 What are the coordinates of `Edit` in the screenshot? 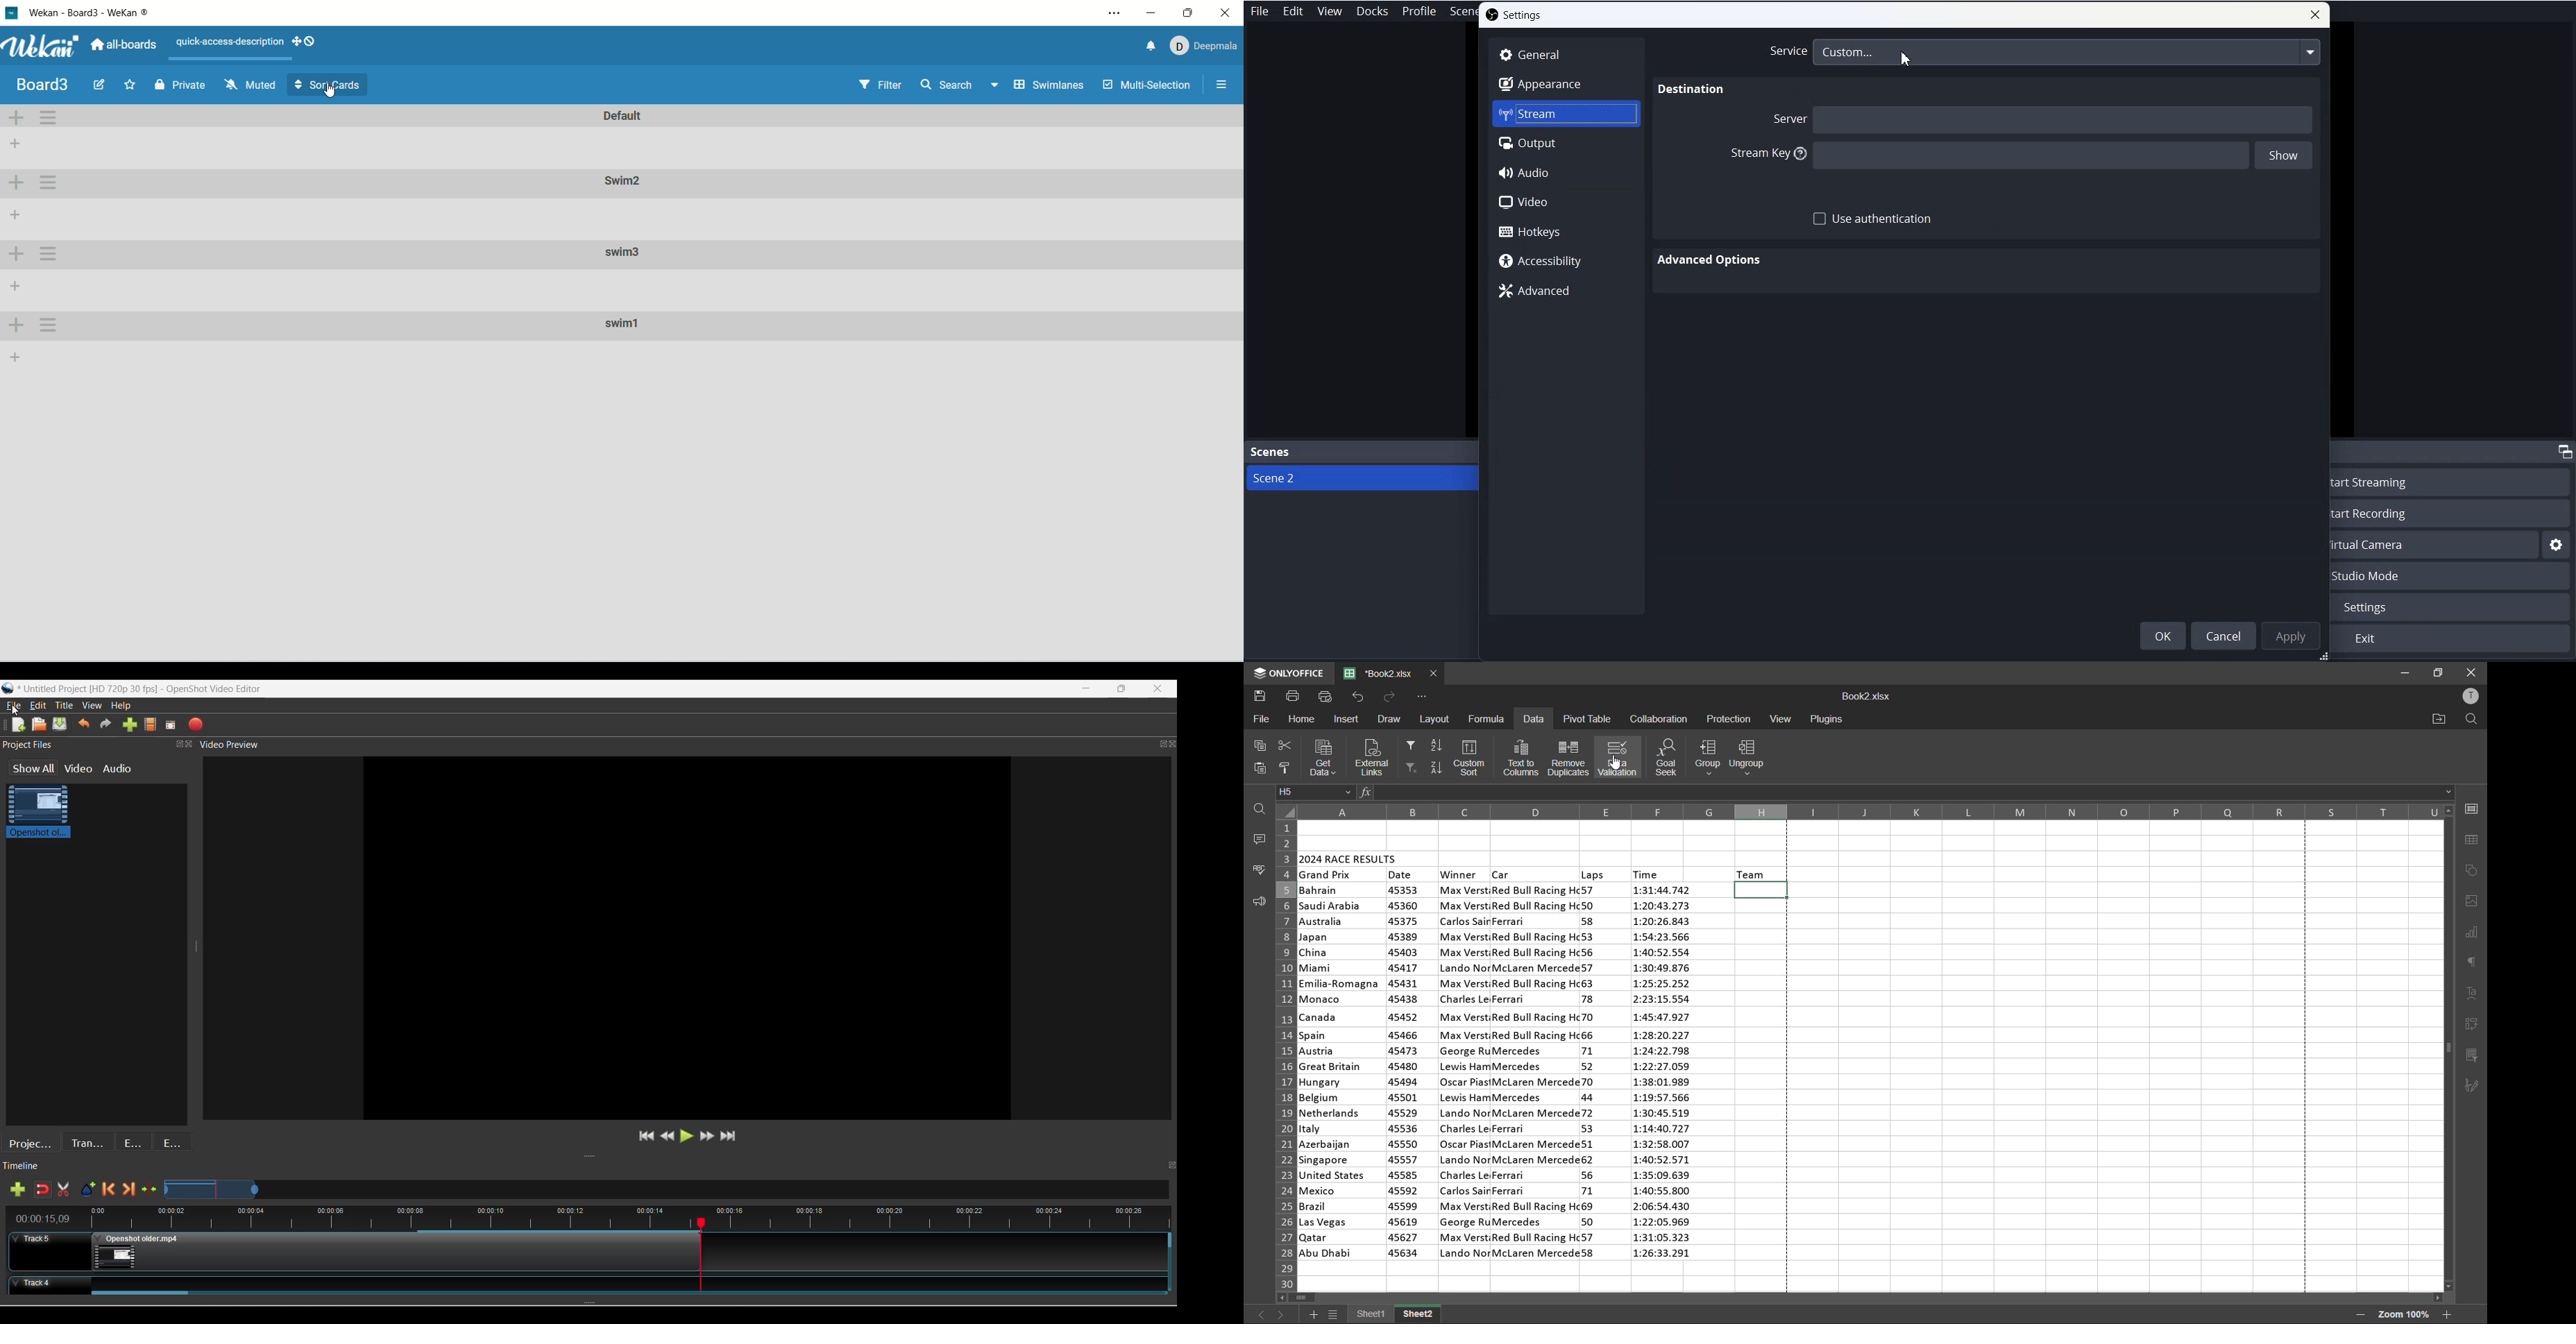 It's located at (1294, 11).